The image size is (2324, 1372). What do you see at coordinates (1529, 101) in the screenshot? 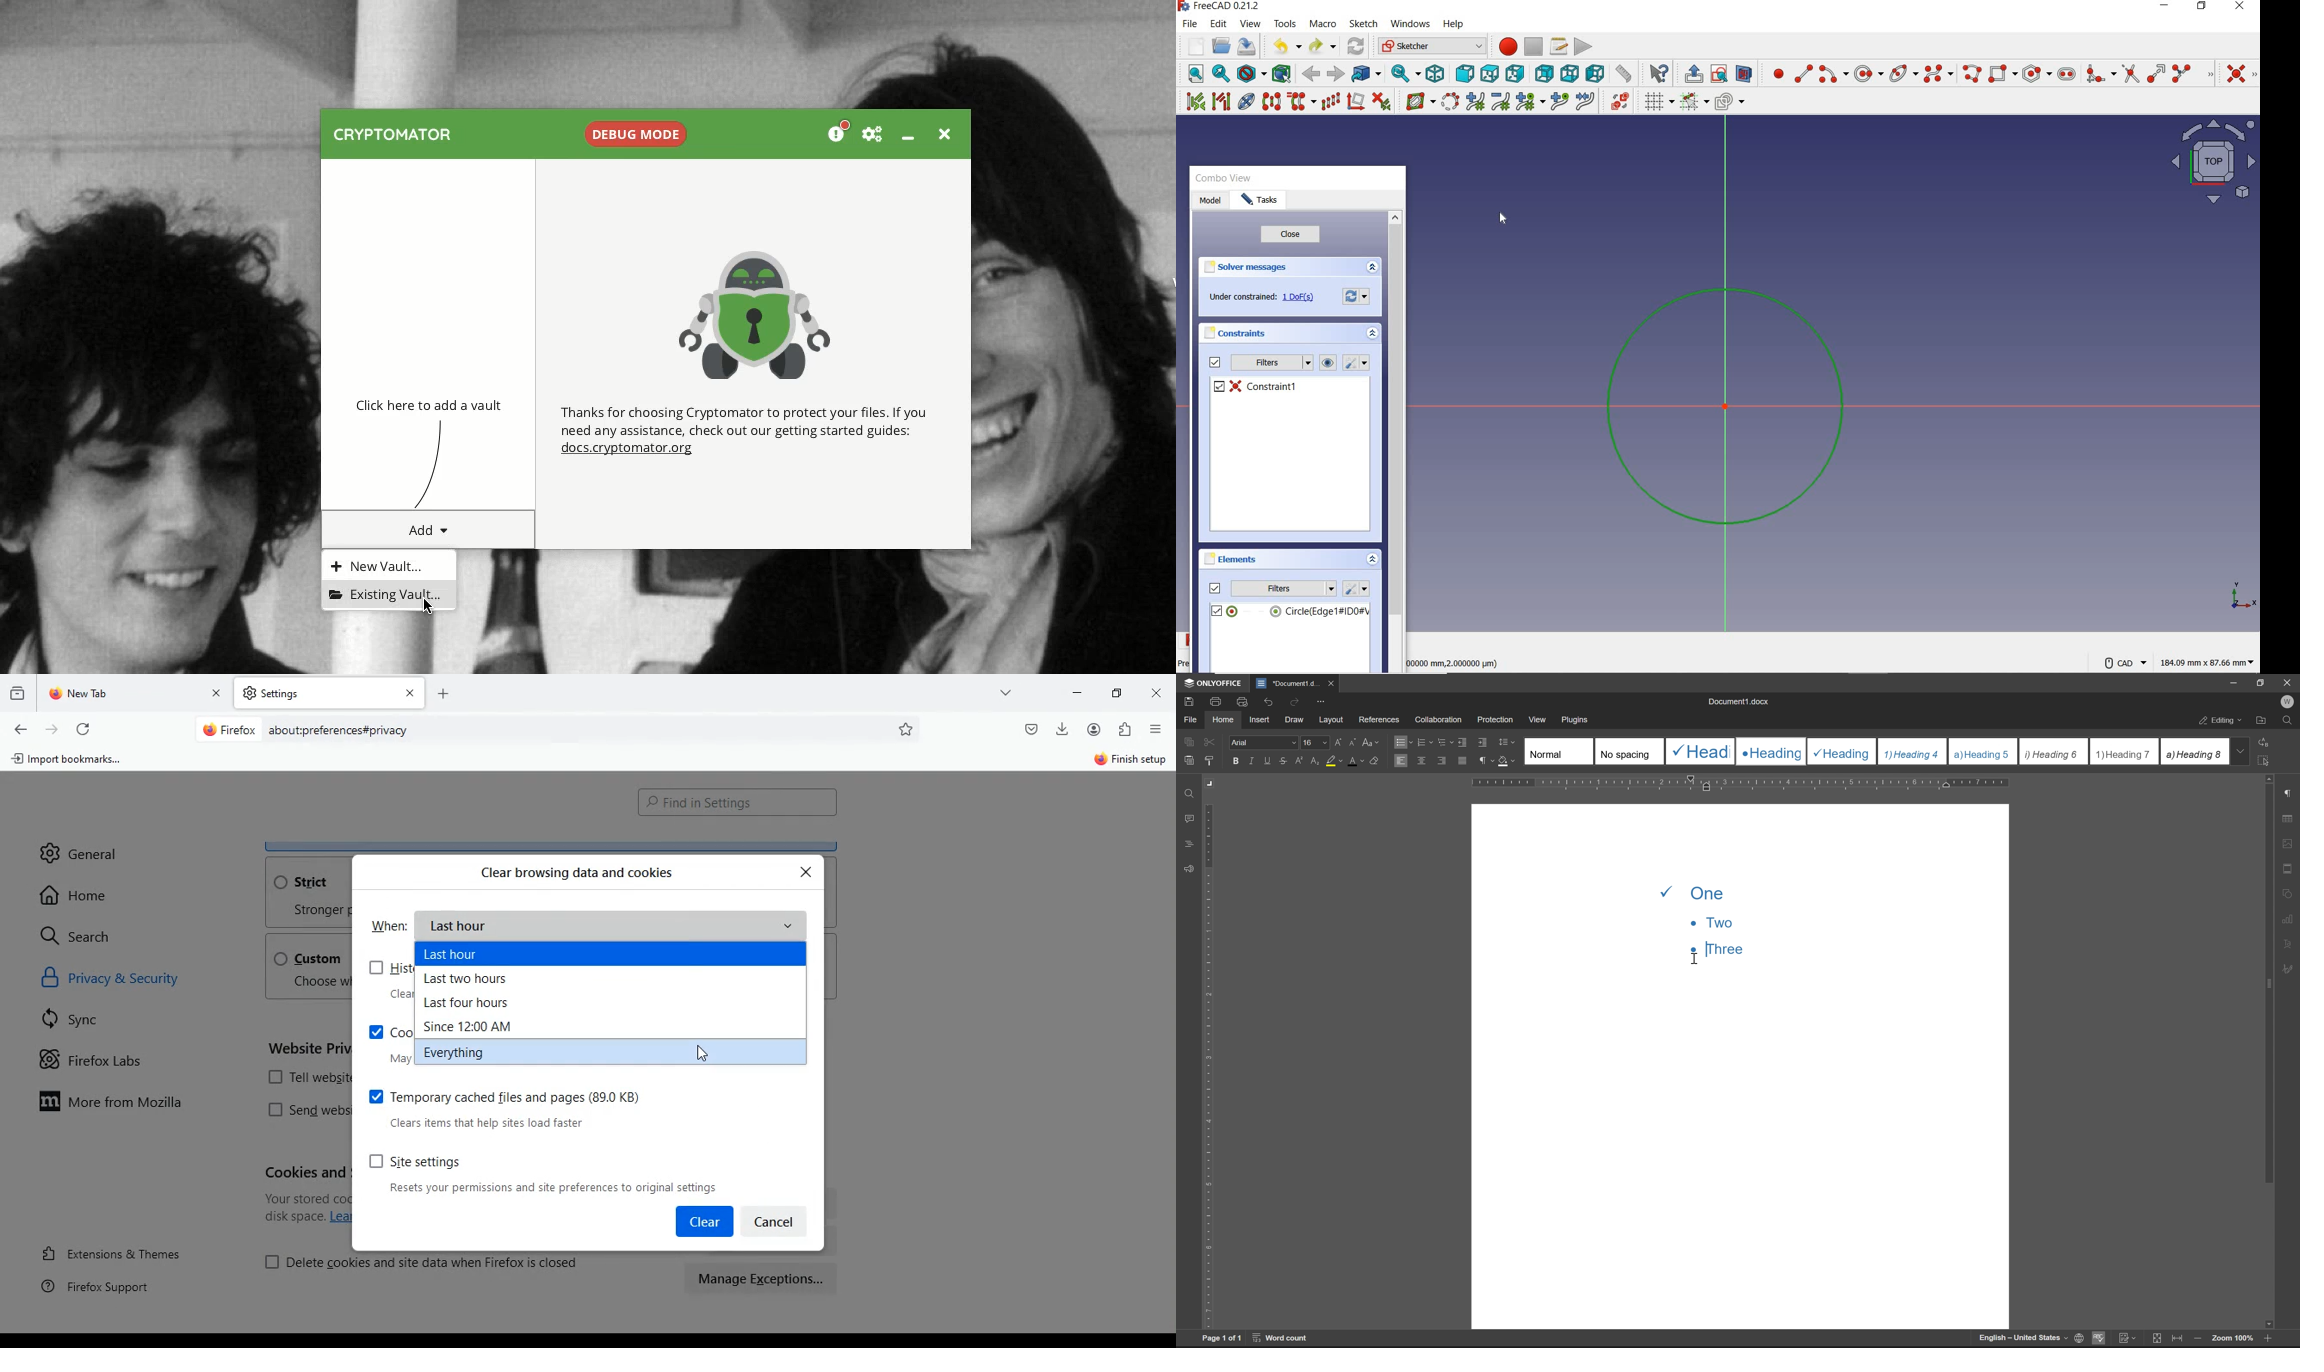
I see `modify knot multiplicity` at bounding box center [1529, 101].